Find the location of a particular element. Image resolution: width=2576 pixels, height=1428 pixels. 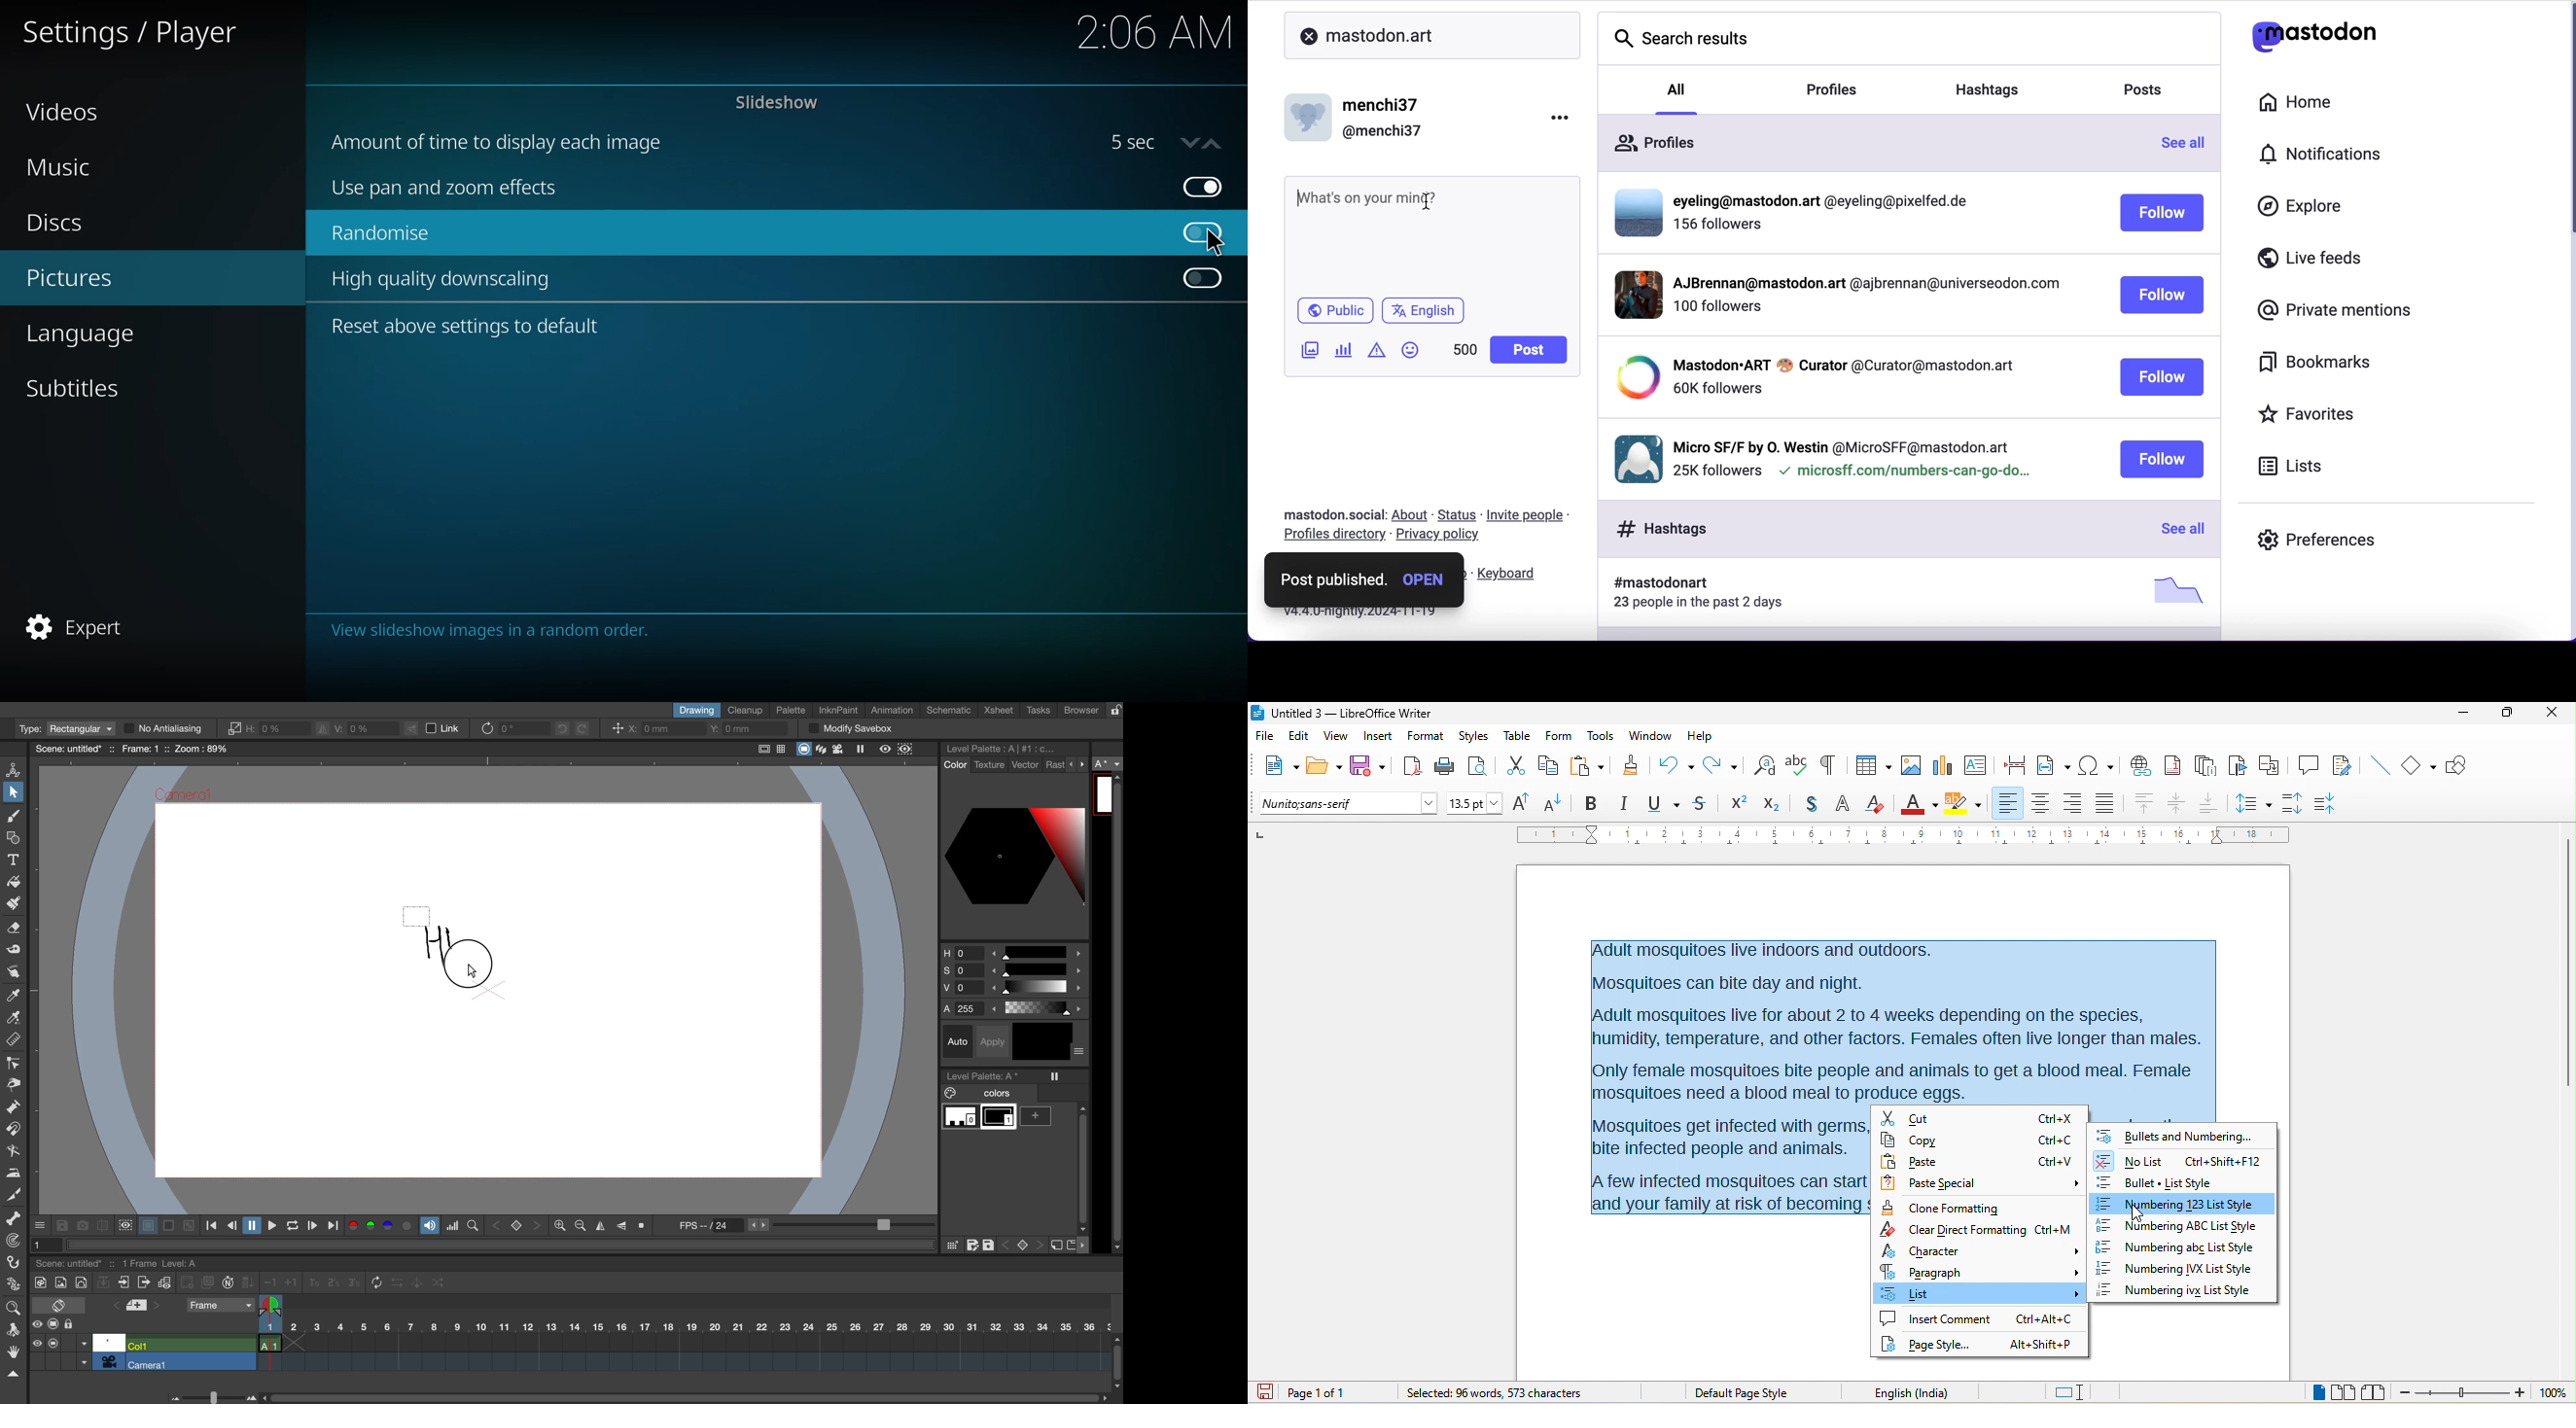

music is located at coordinates (60, 168).